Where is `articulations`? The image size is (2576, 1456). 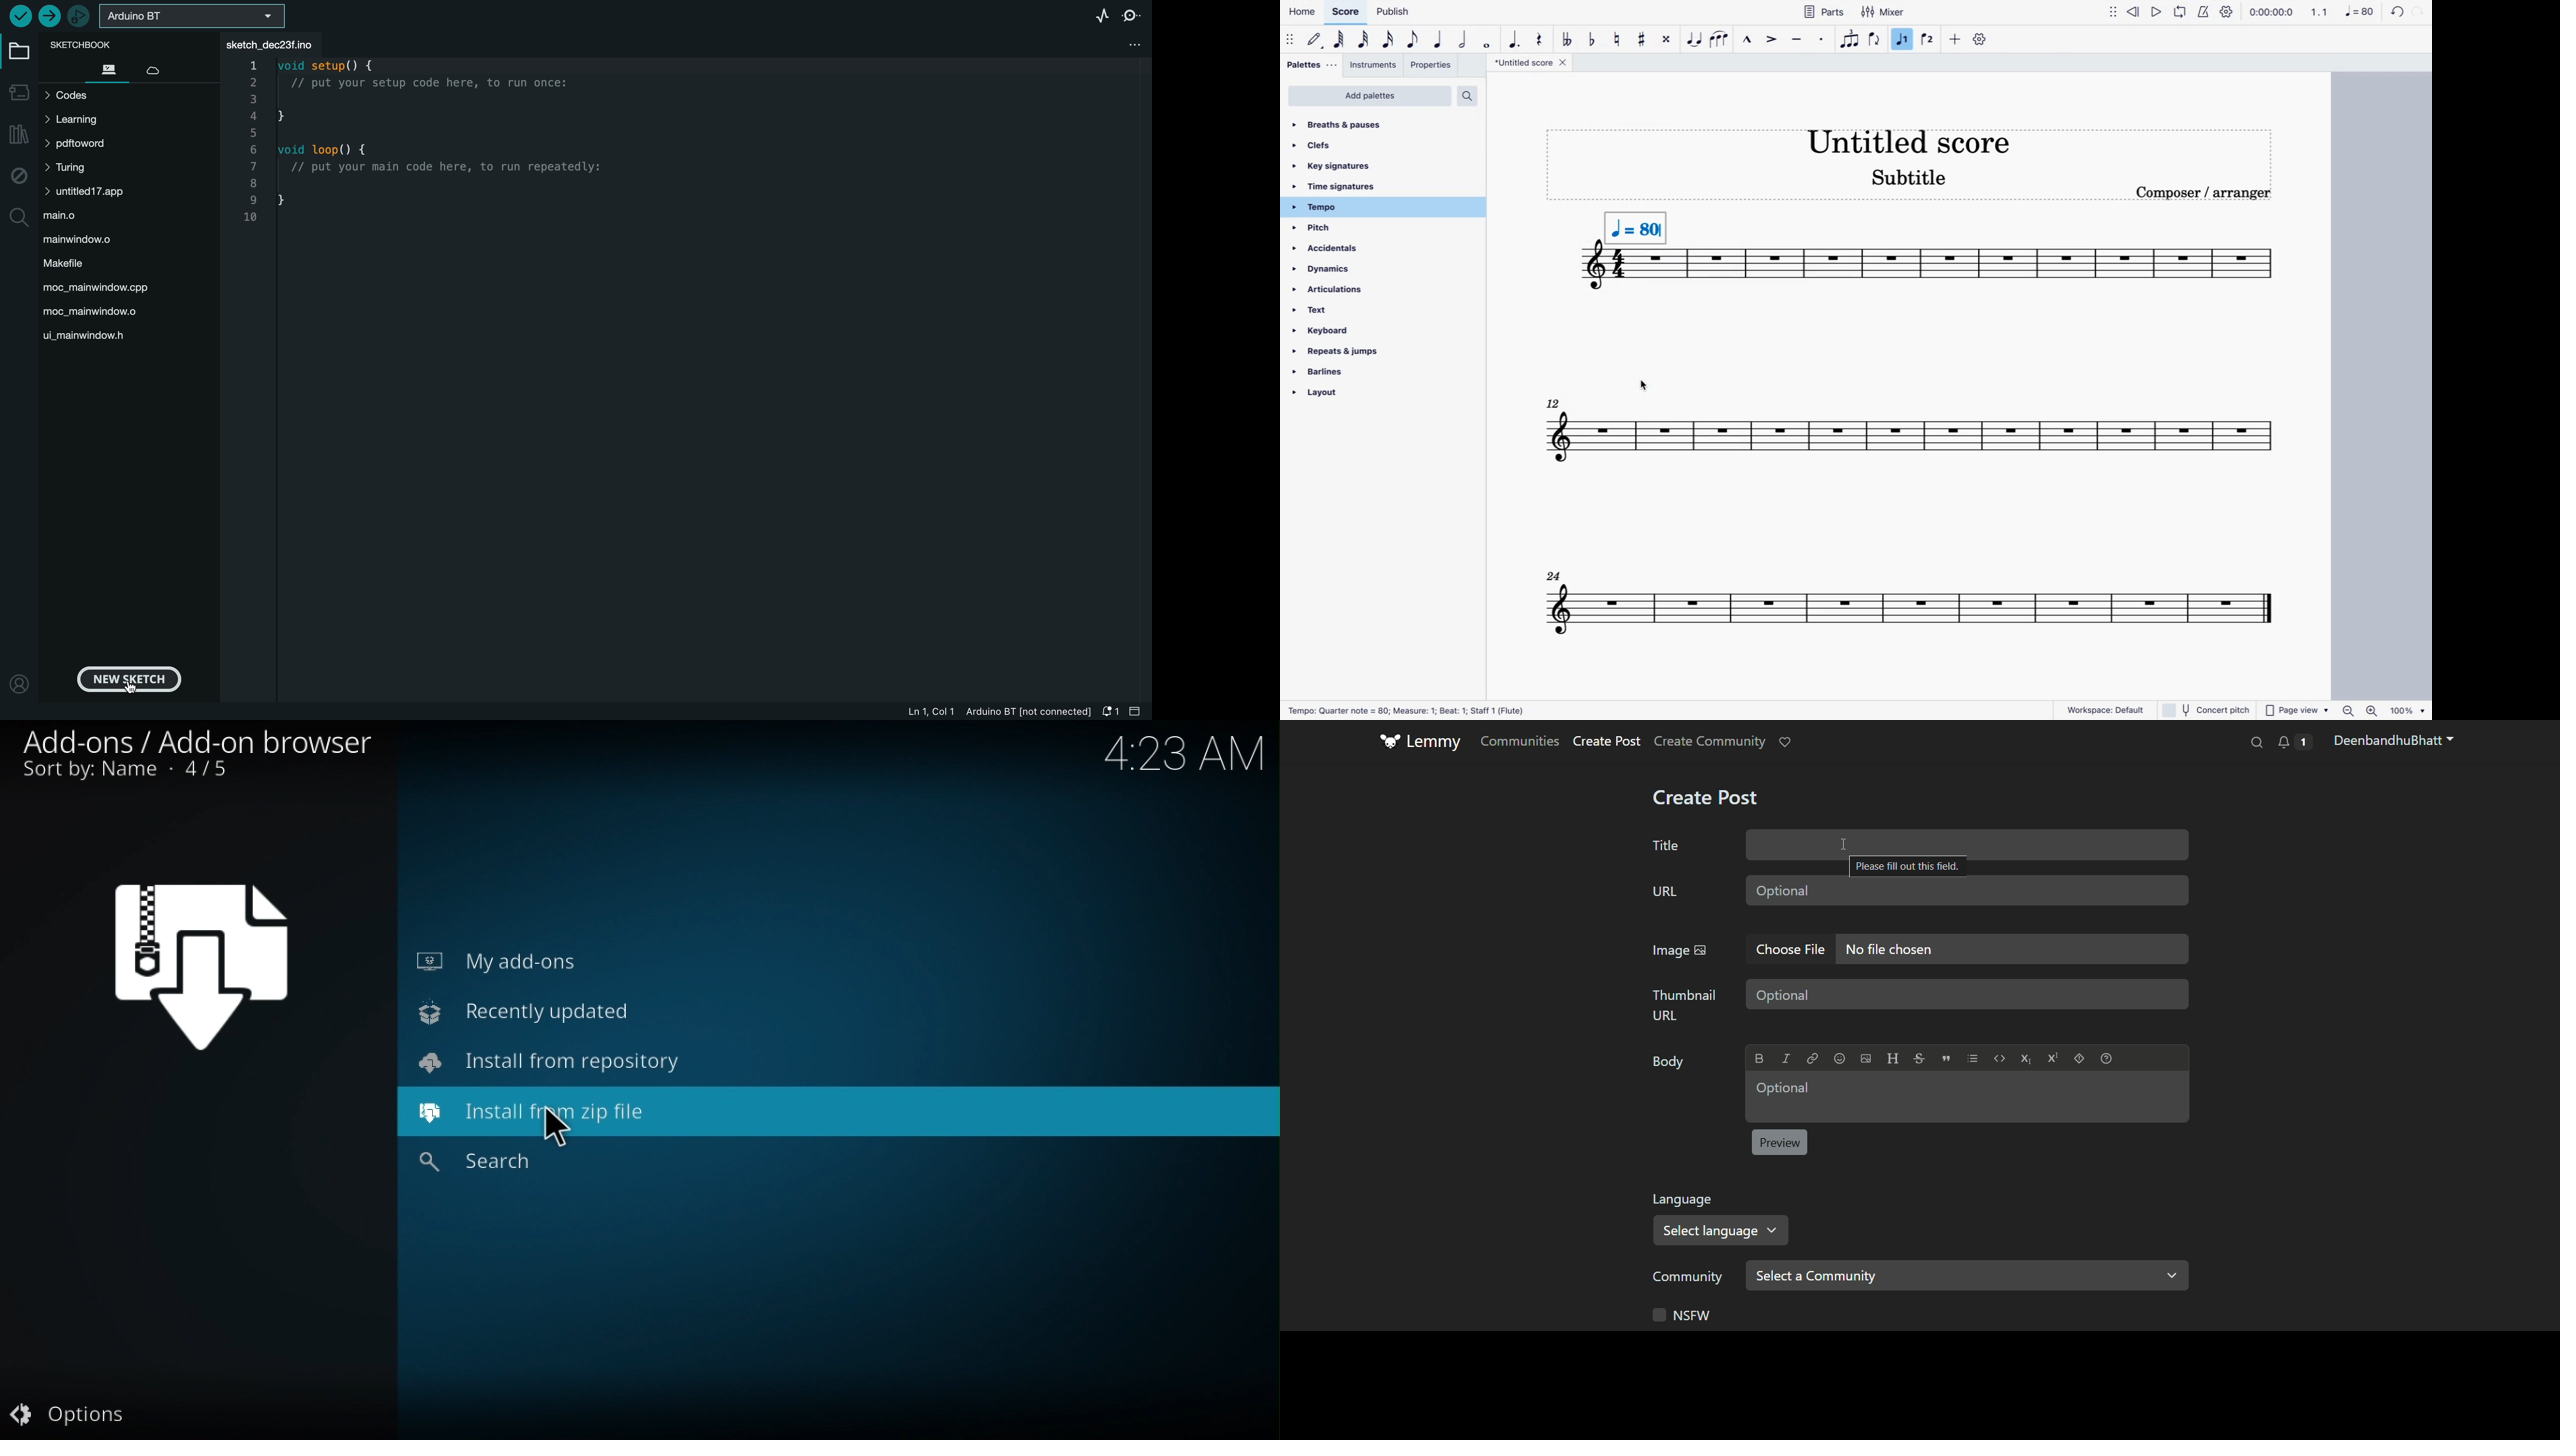
articulations is located at coordinates (1347, 292).